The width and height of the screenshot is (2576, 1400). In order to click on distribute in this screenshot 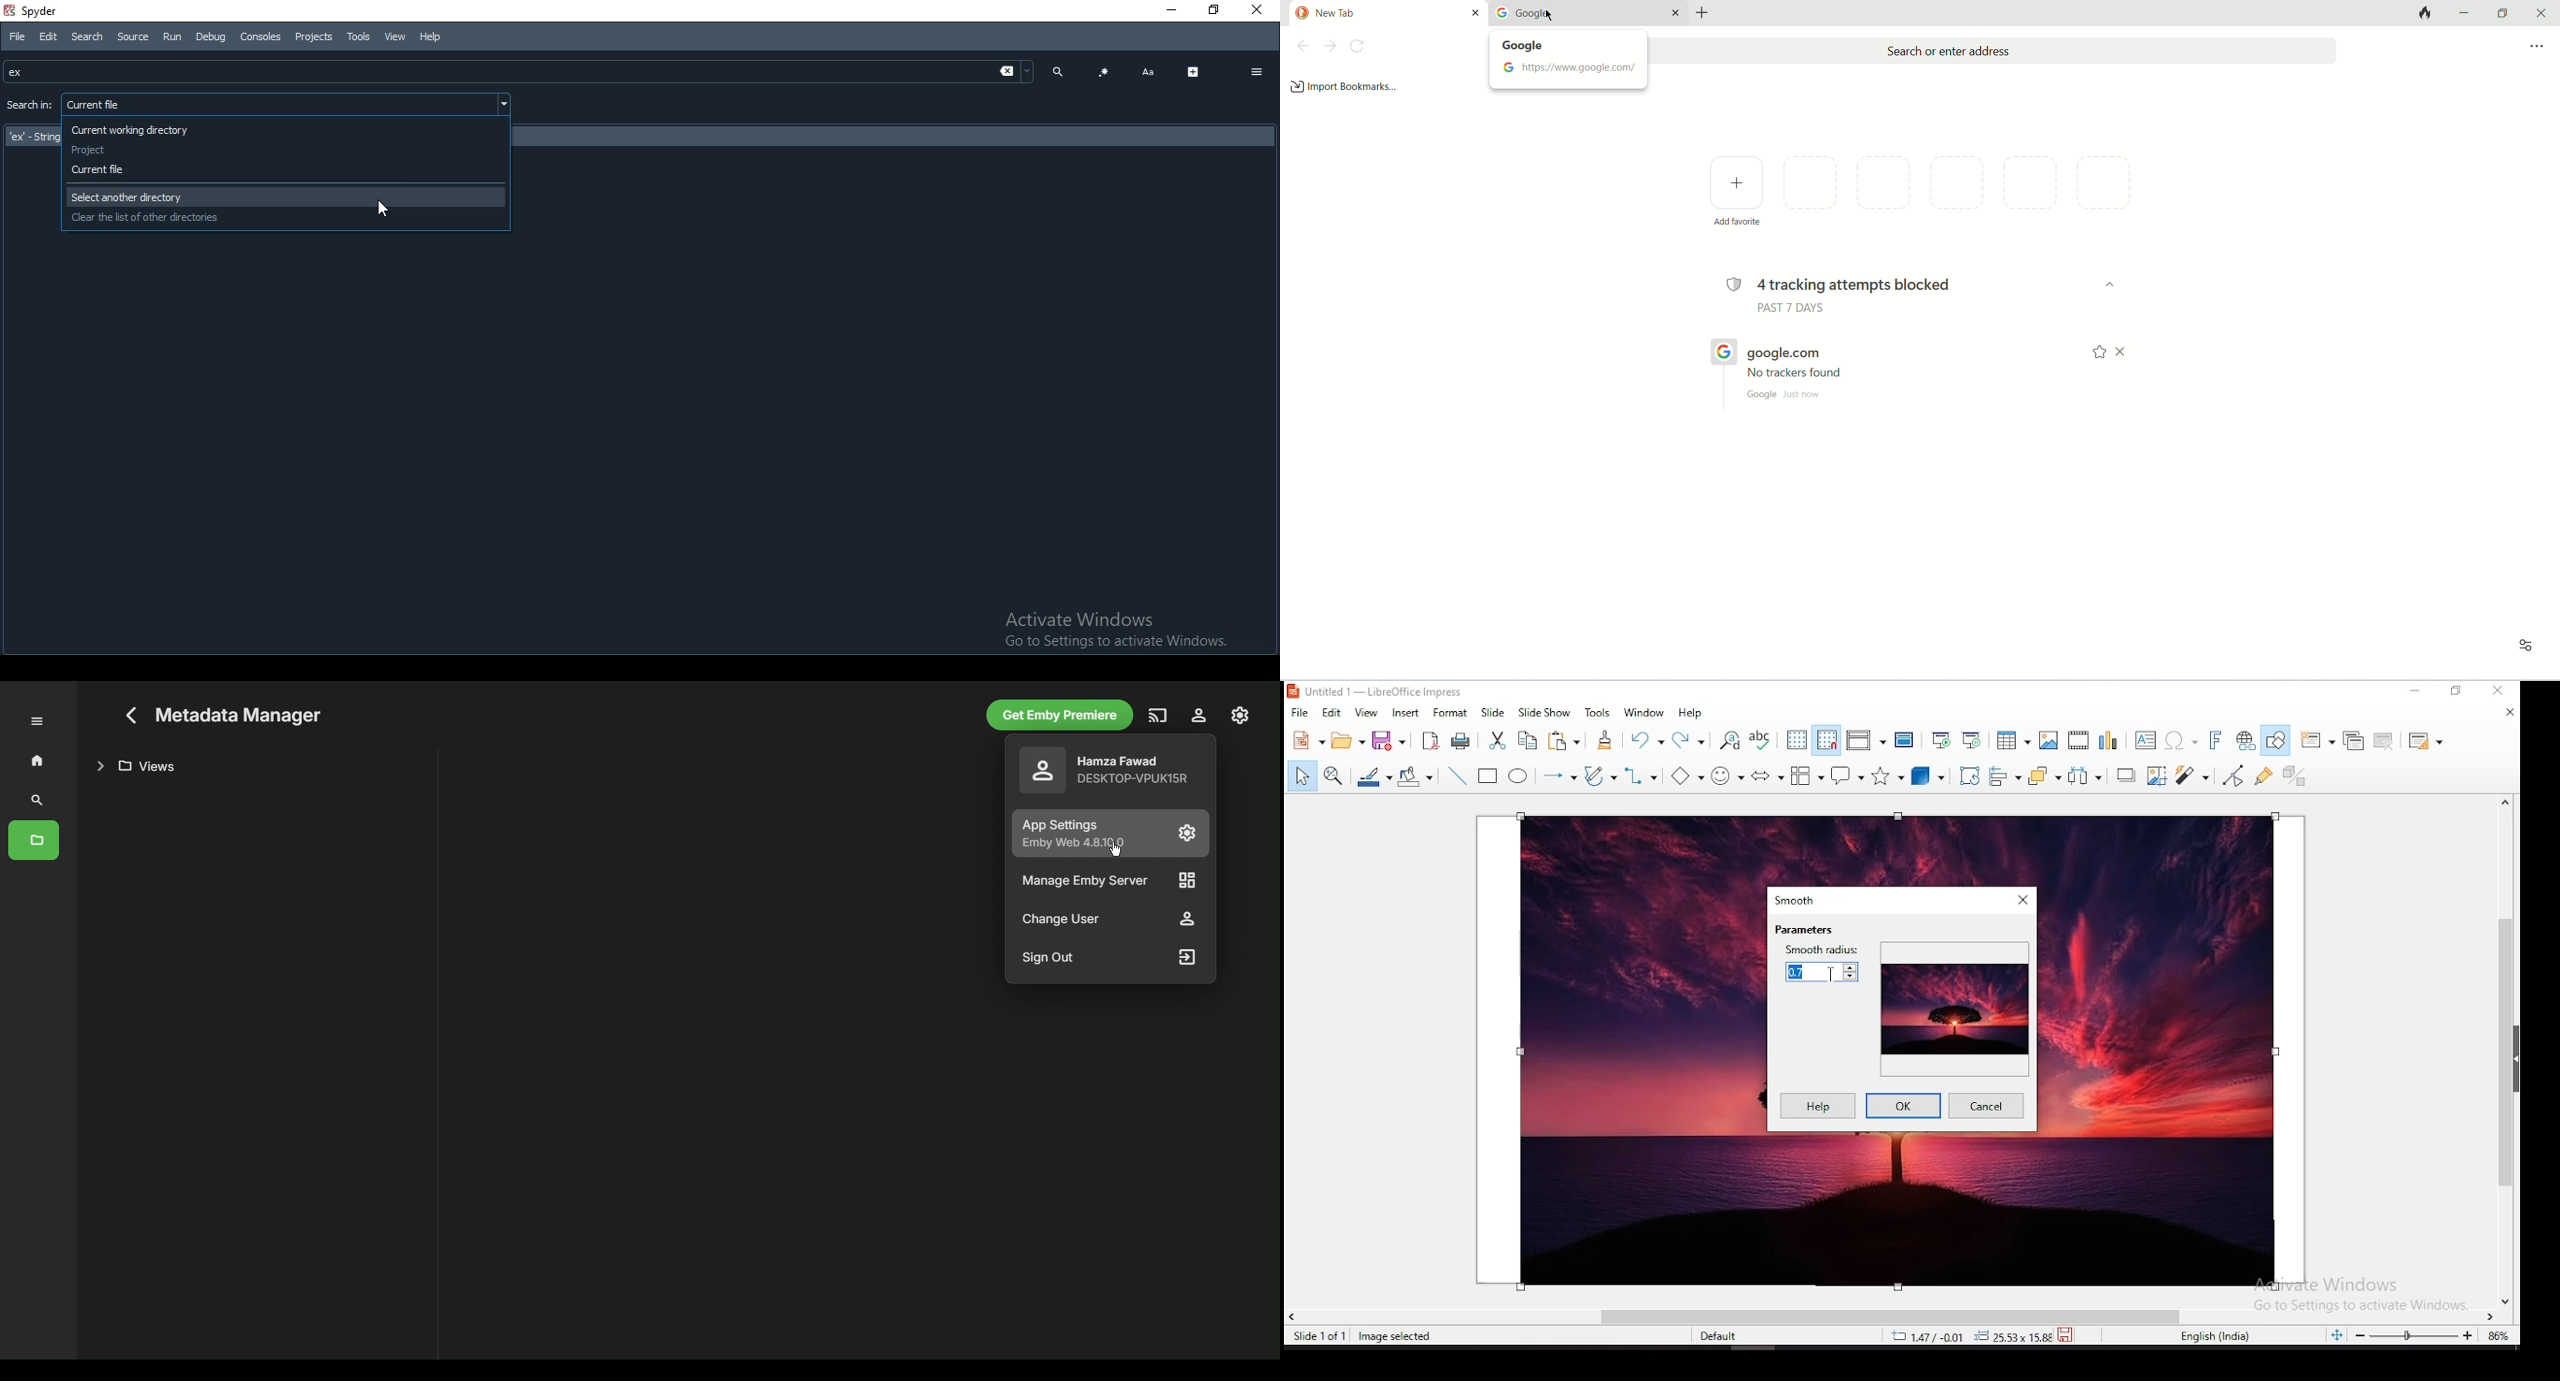, I will do `click(2085, 777)`.